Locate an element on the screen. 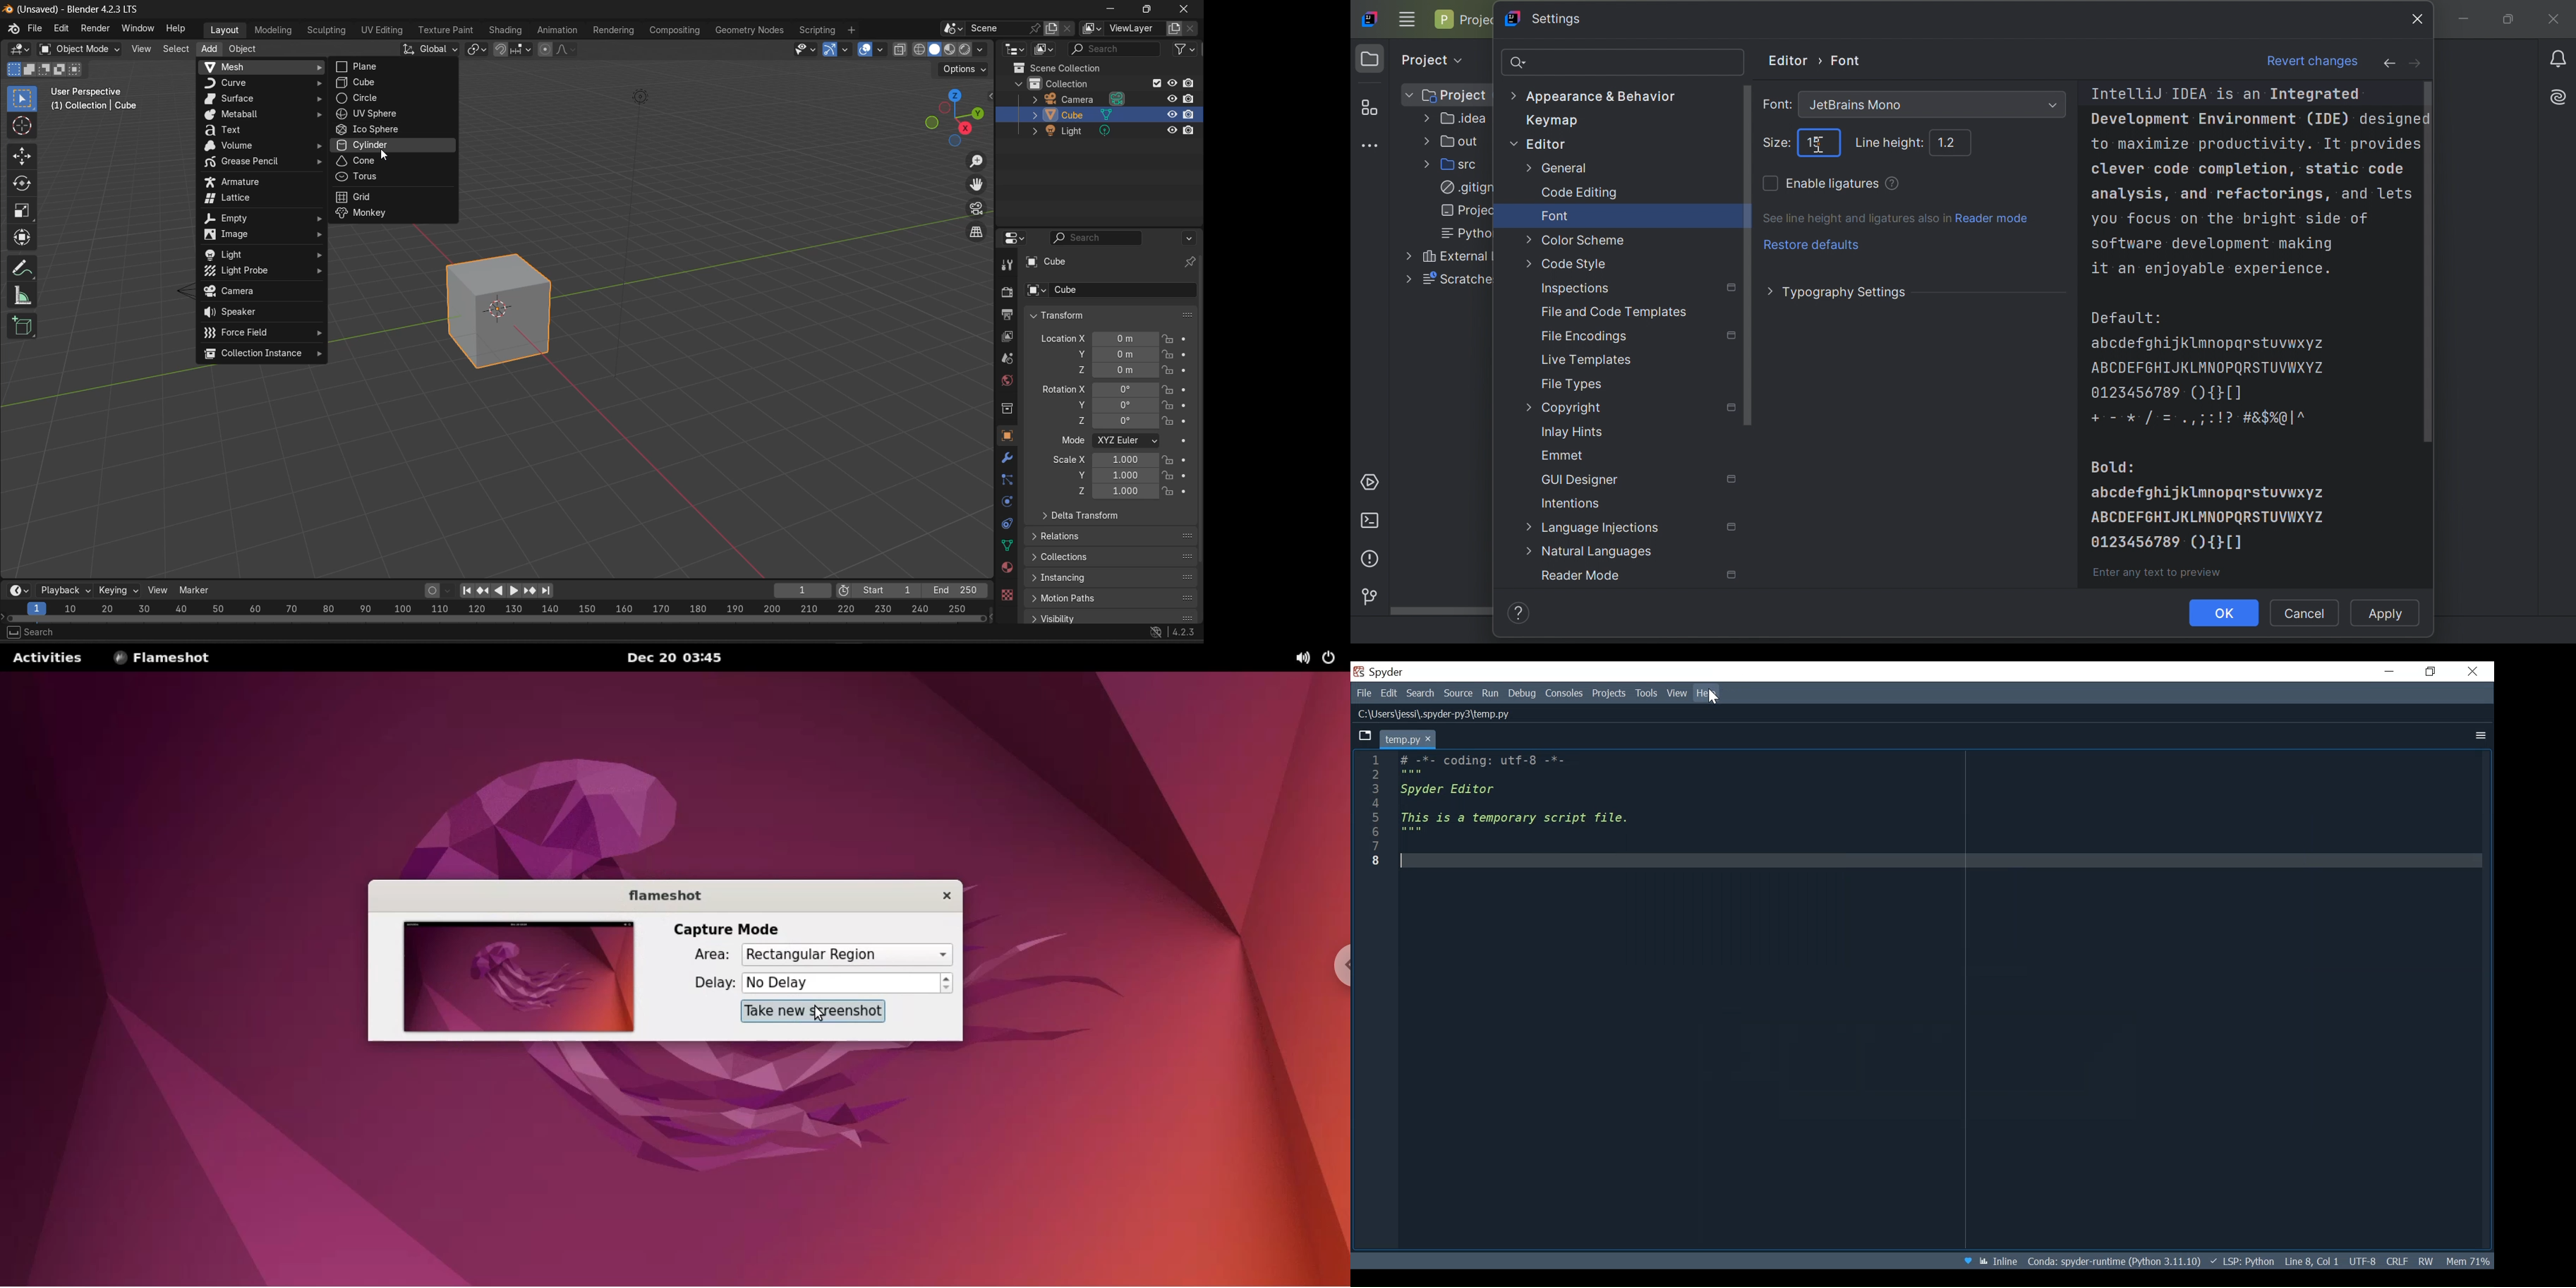 This screenshot has width=2576, height=1288. Code style is located at coordinates (1566, 264).